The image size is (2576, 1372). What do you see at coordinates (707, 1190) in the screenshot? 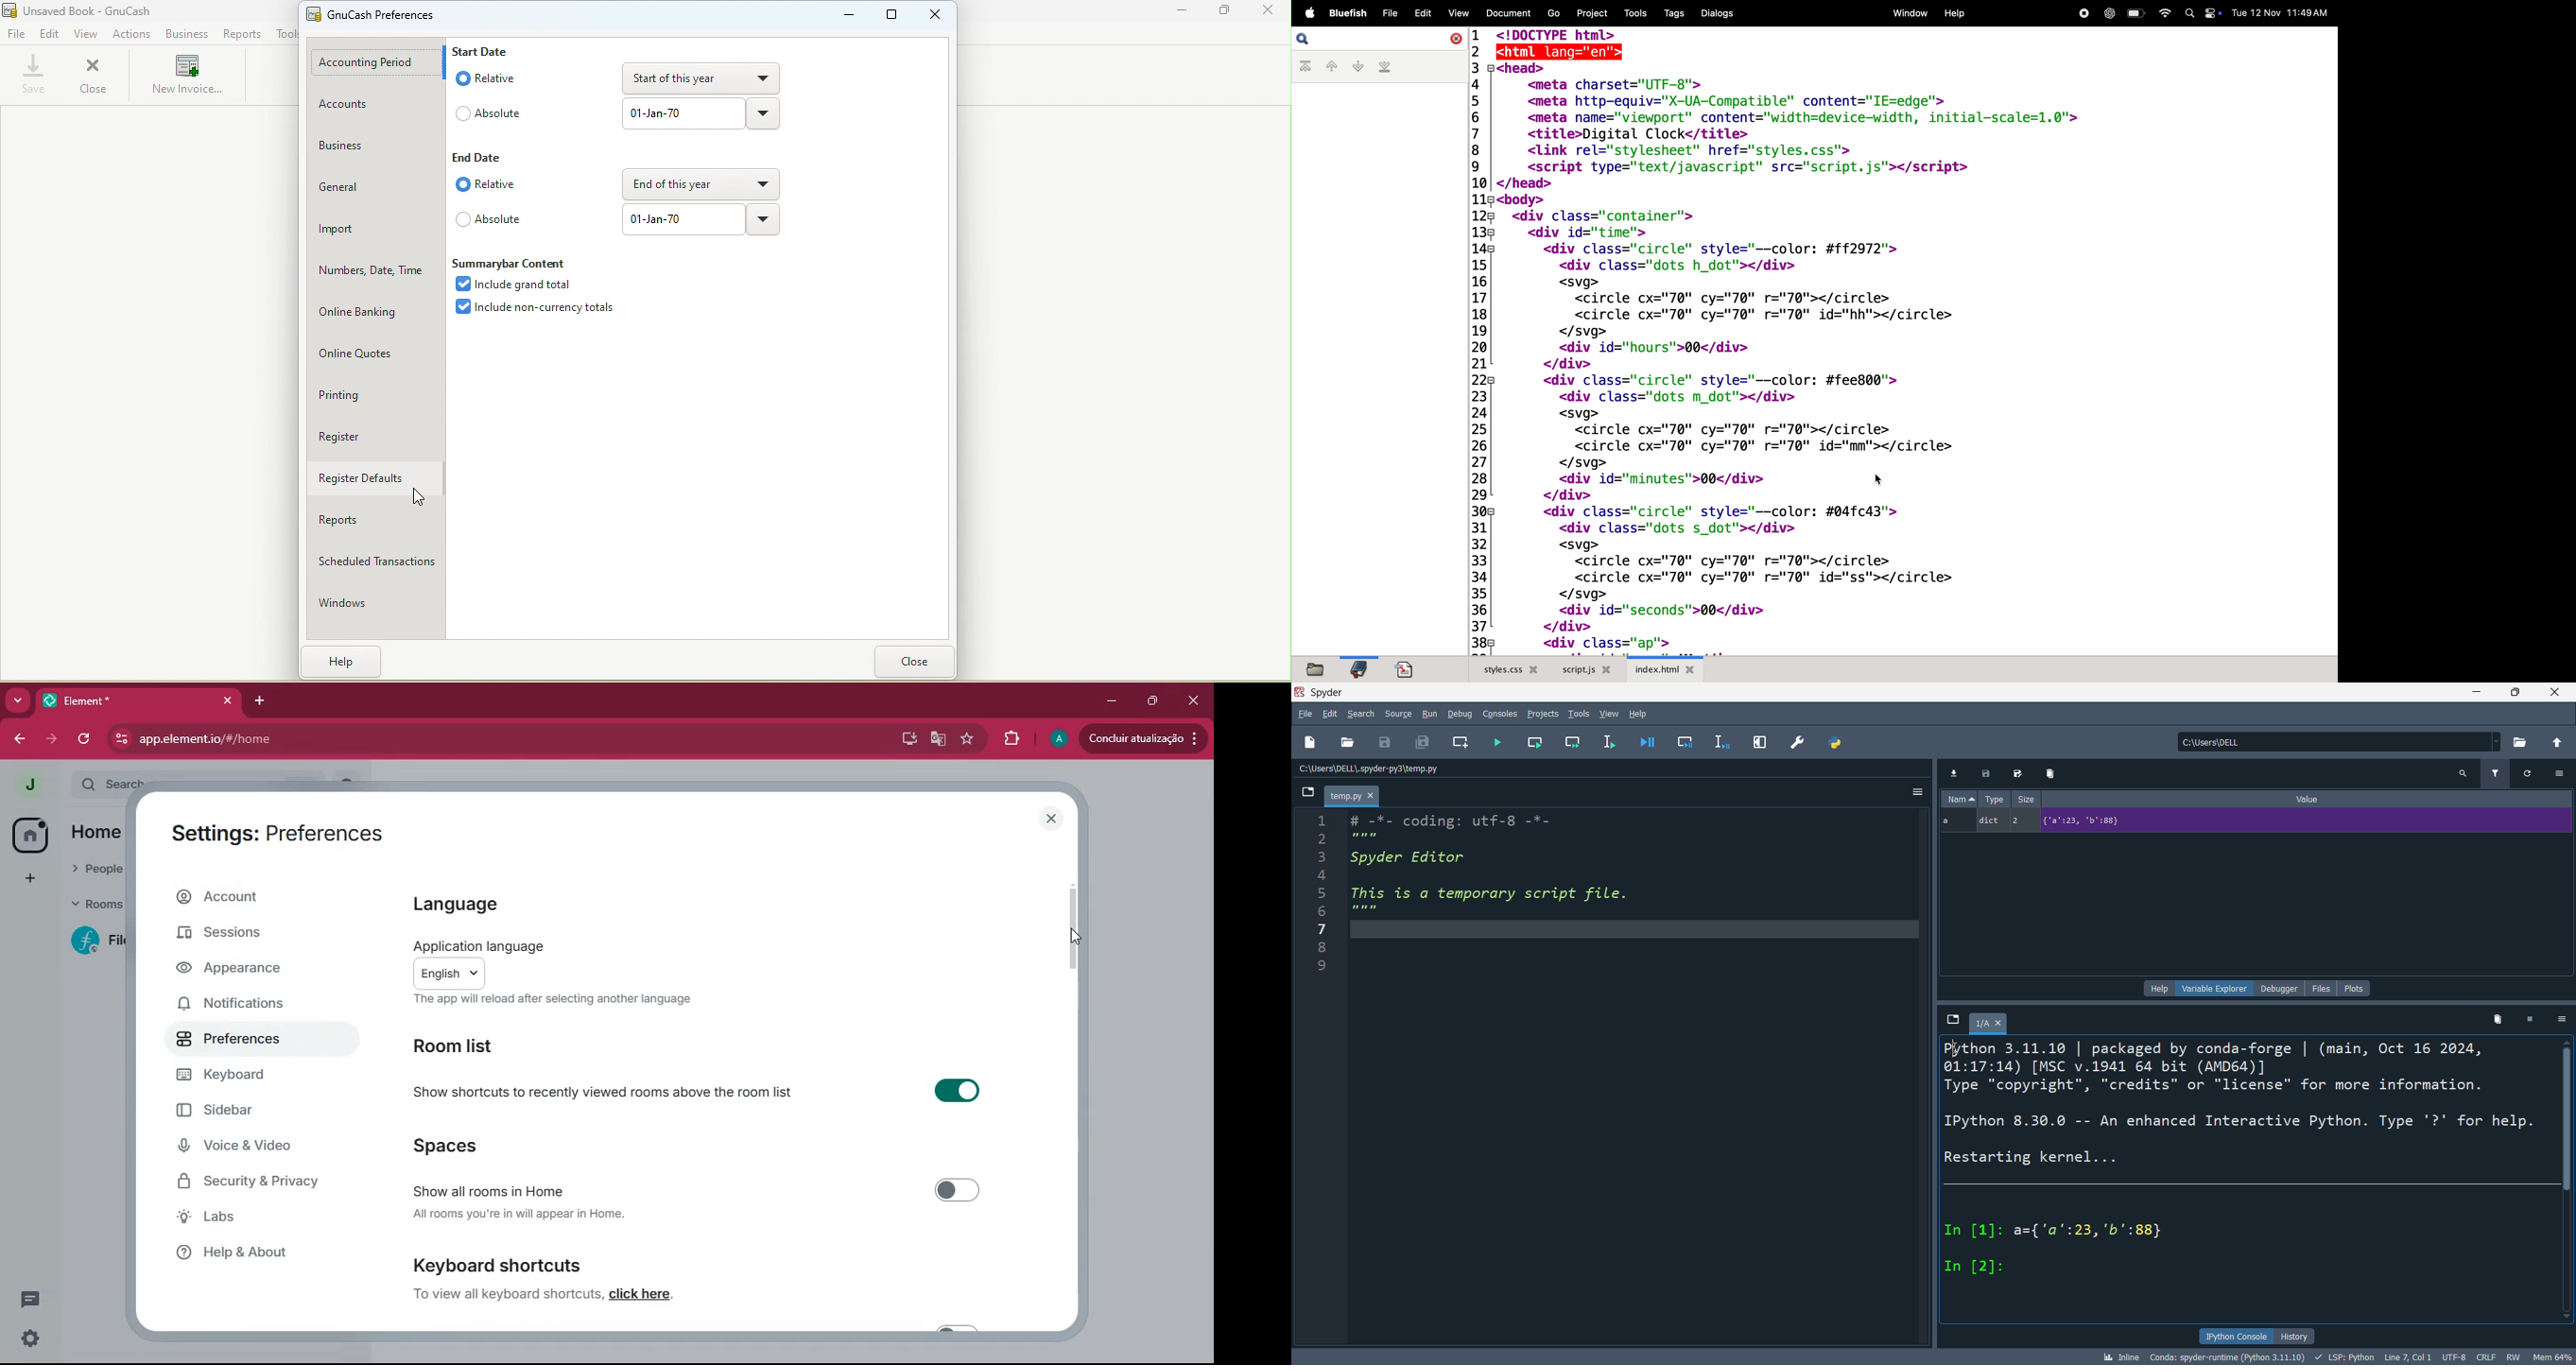
I see `show all rooms` at bounding box center [707, 1190].